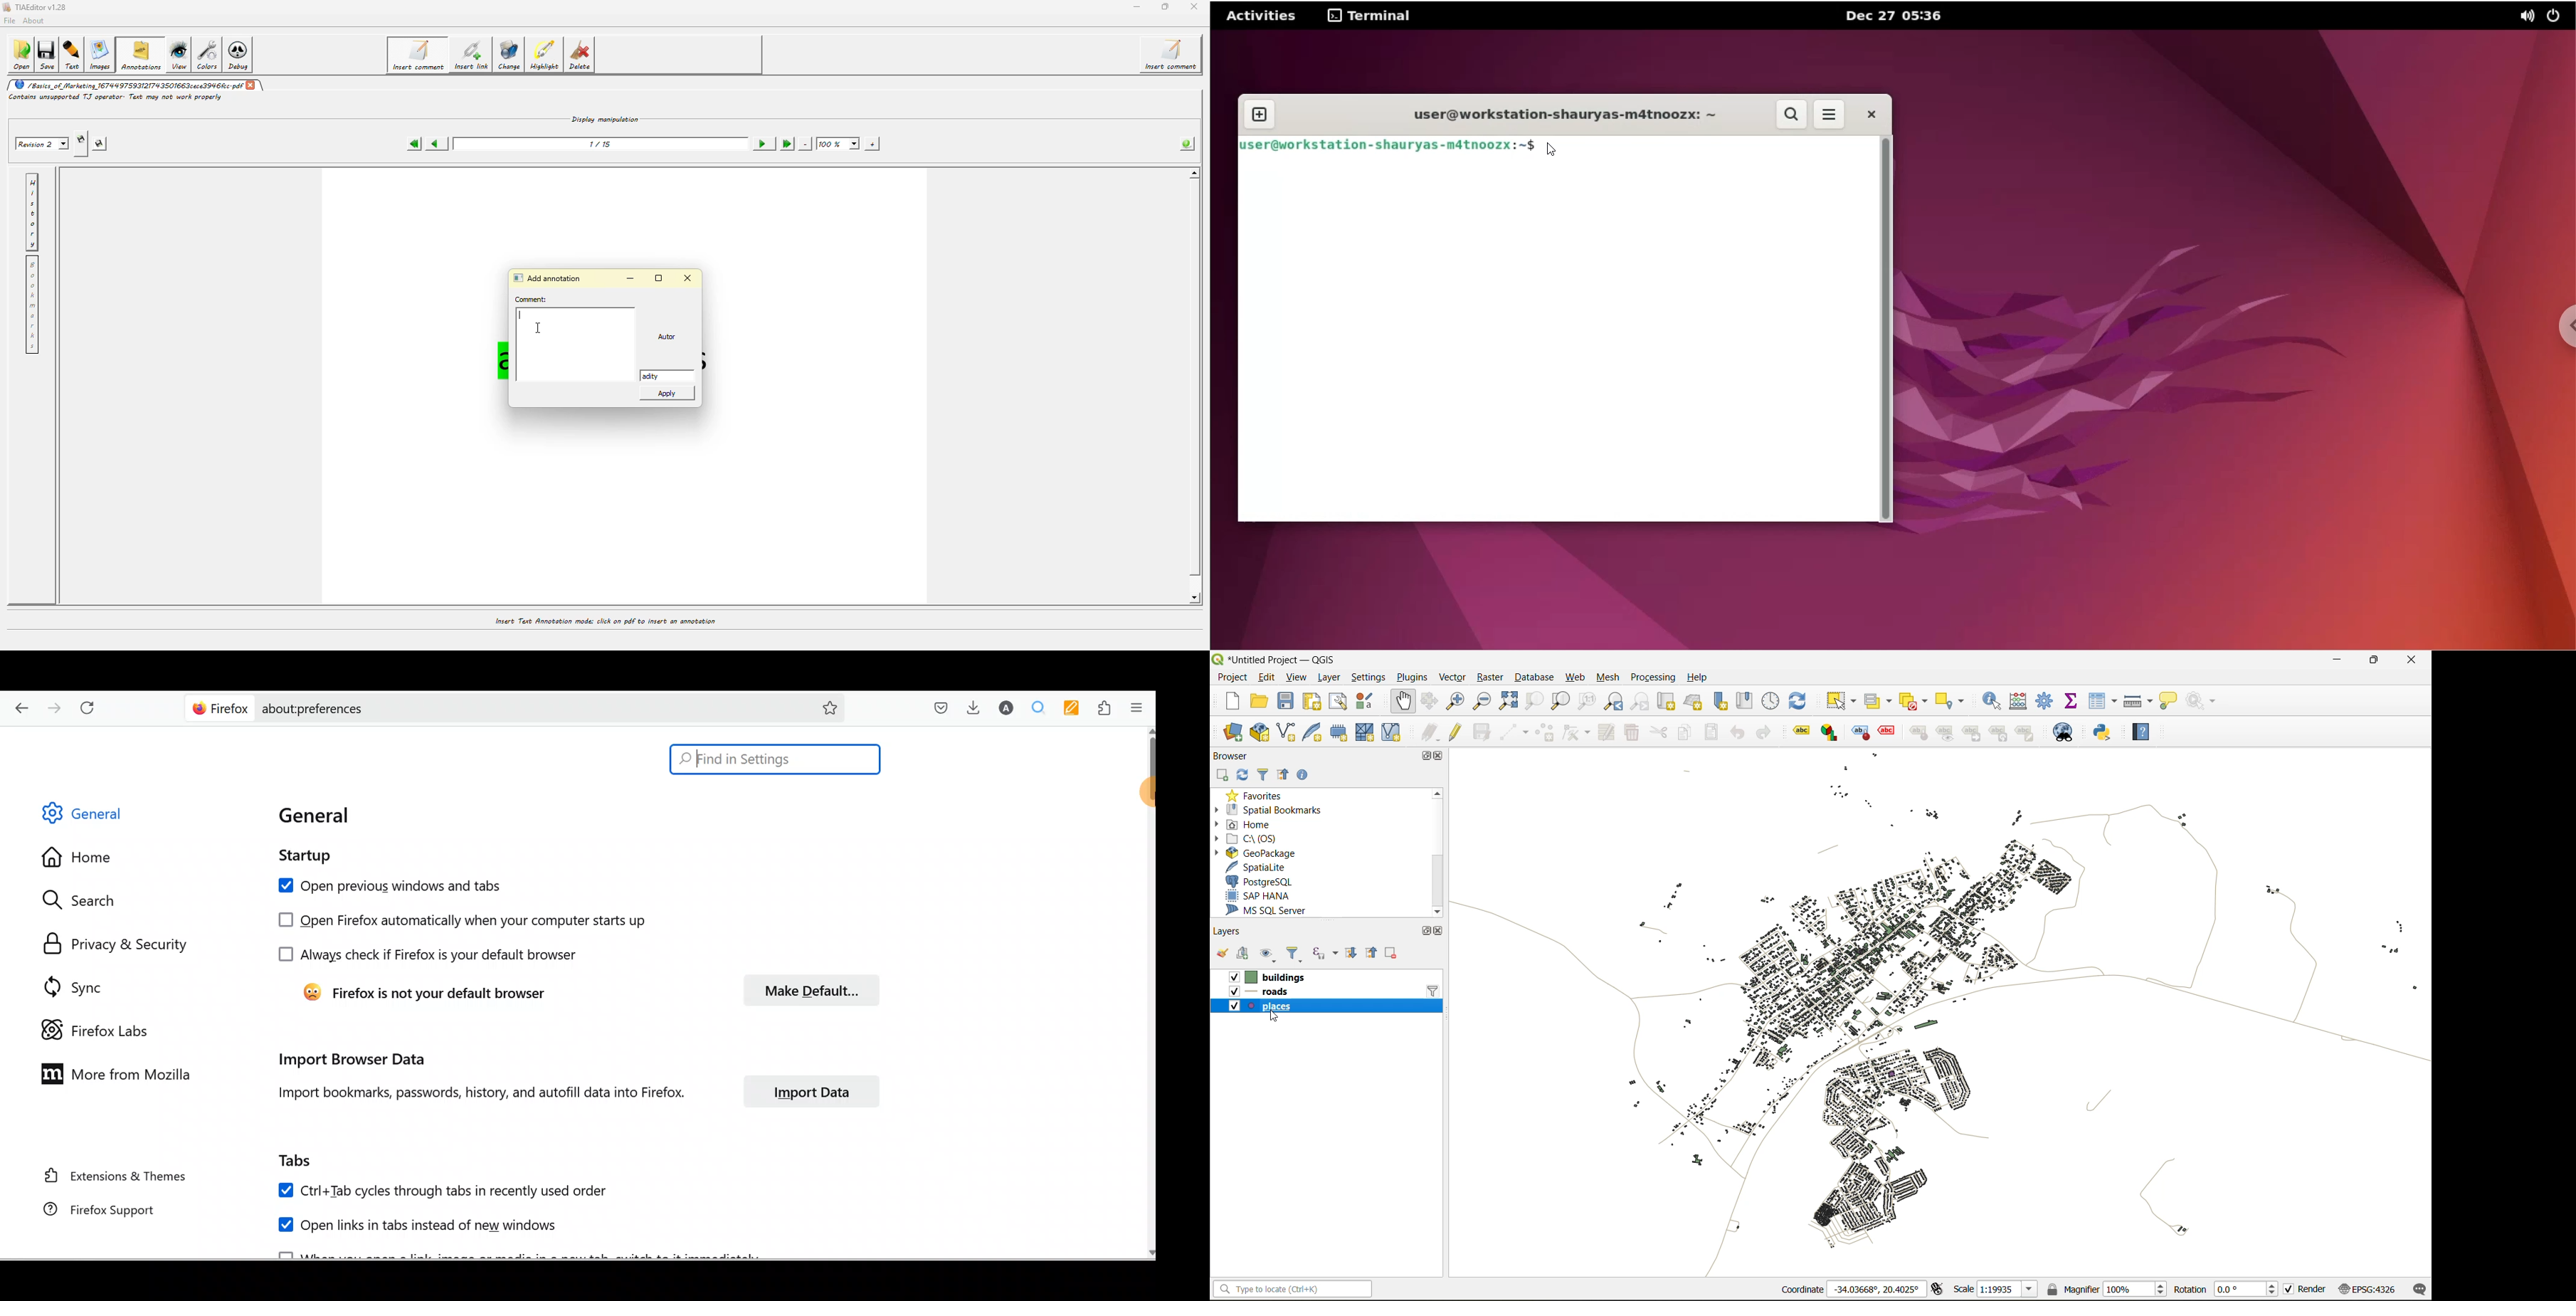 The height and width of the screenshot is (1316, 2576). Describe the element at coordinates (1887, 733) in the screenshot. I see `toggle display of unplaced` at that location.